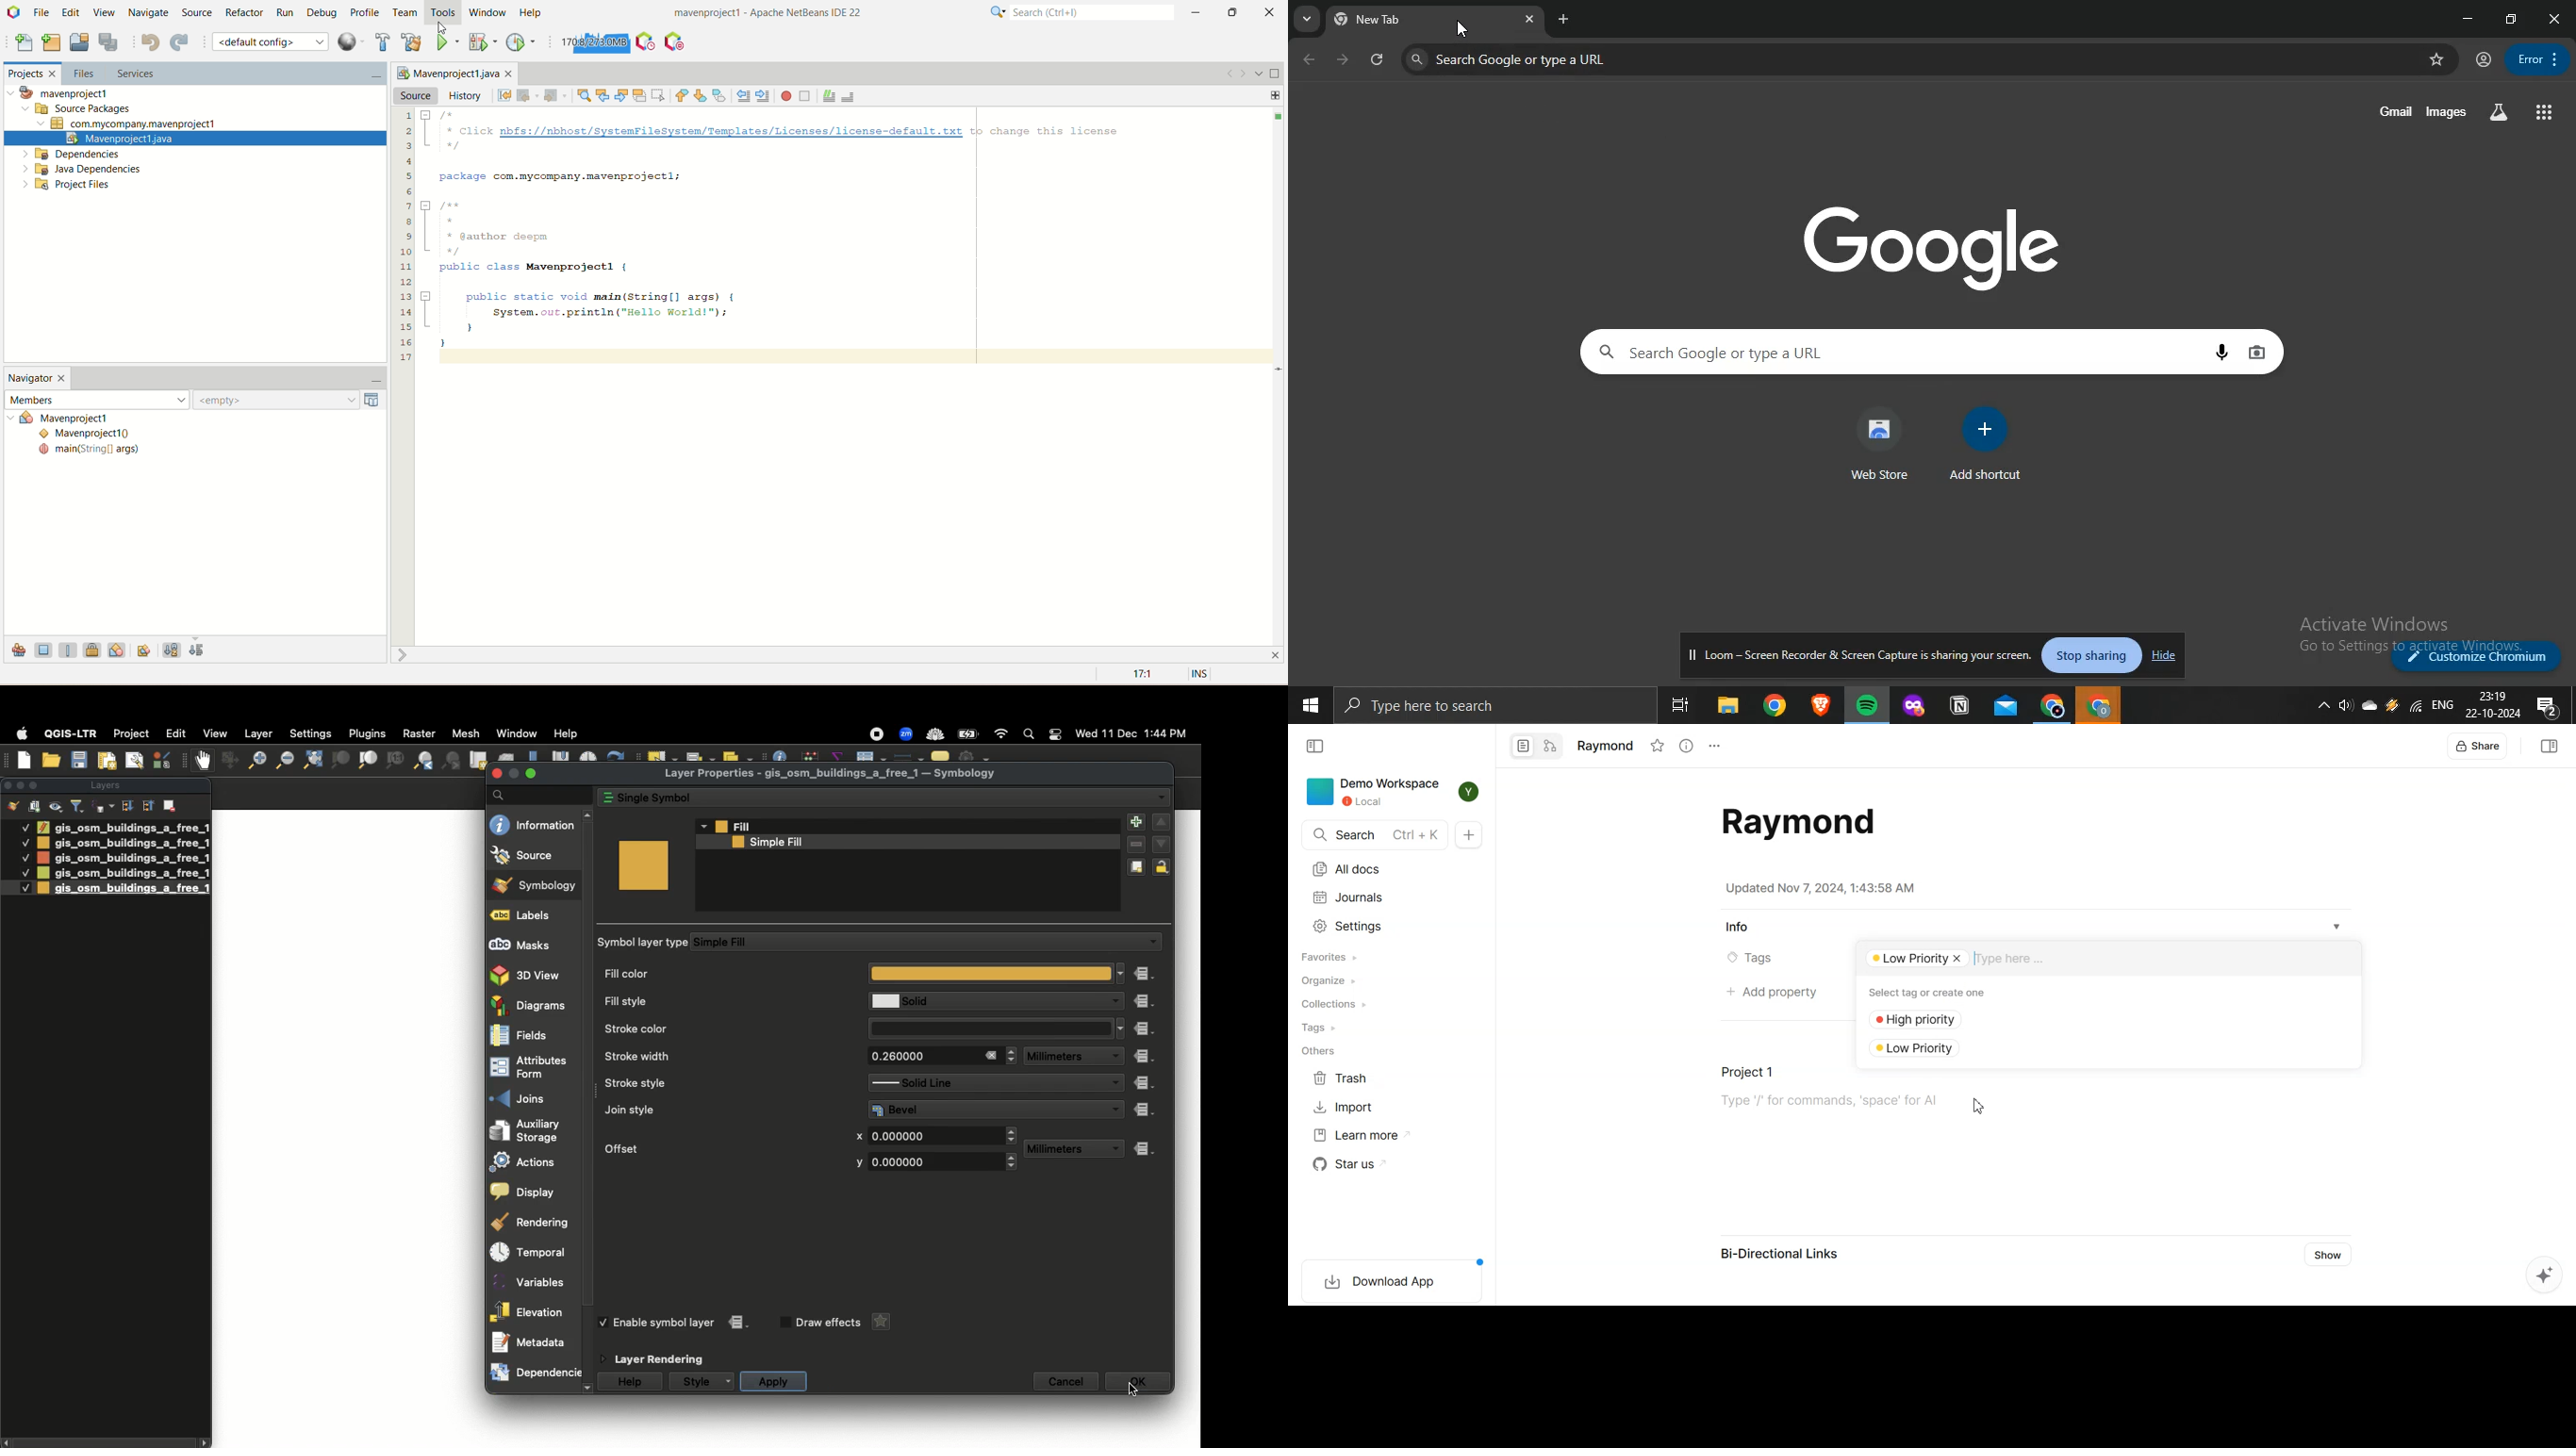  What do you see at coordinates (1604, 744) in the screenshot?
I see `Raymond` at bounding box center [1604, 744].